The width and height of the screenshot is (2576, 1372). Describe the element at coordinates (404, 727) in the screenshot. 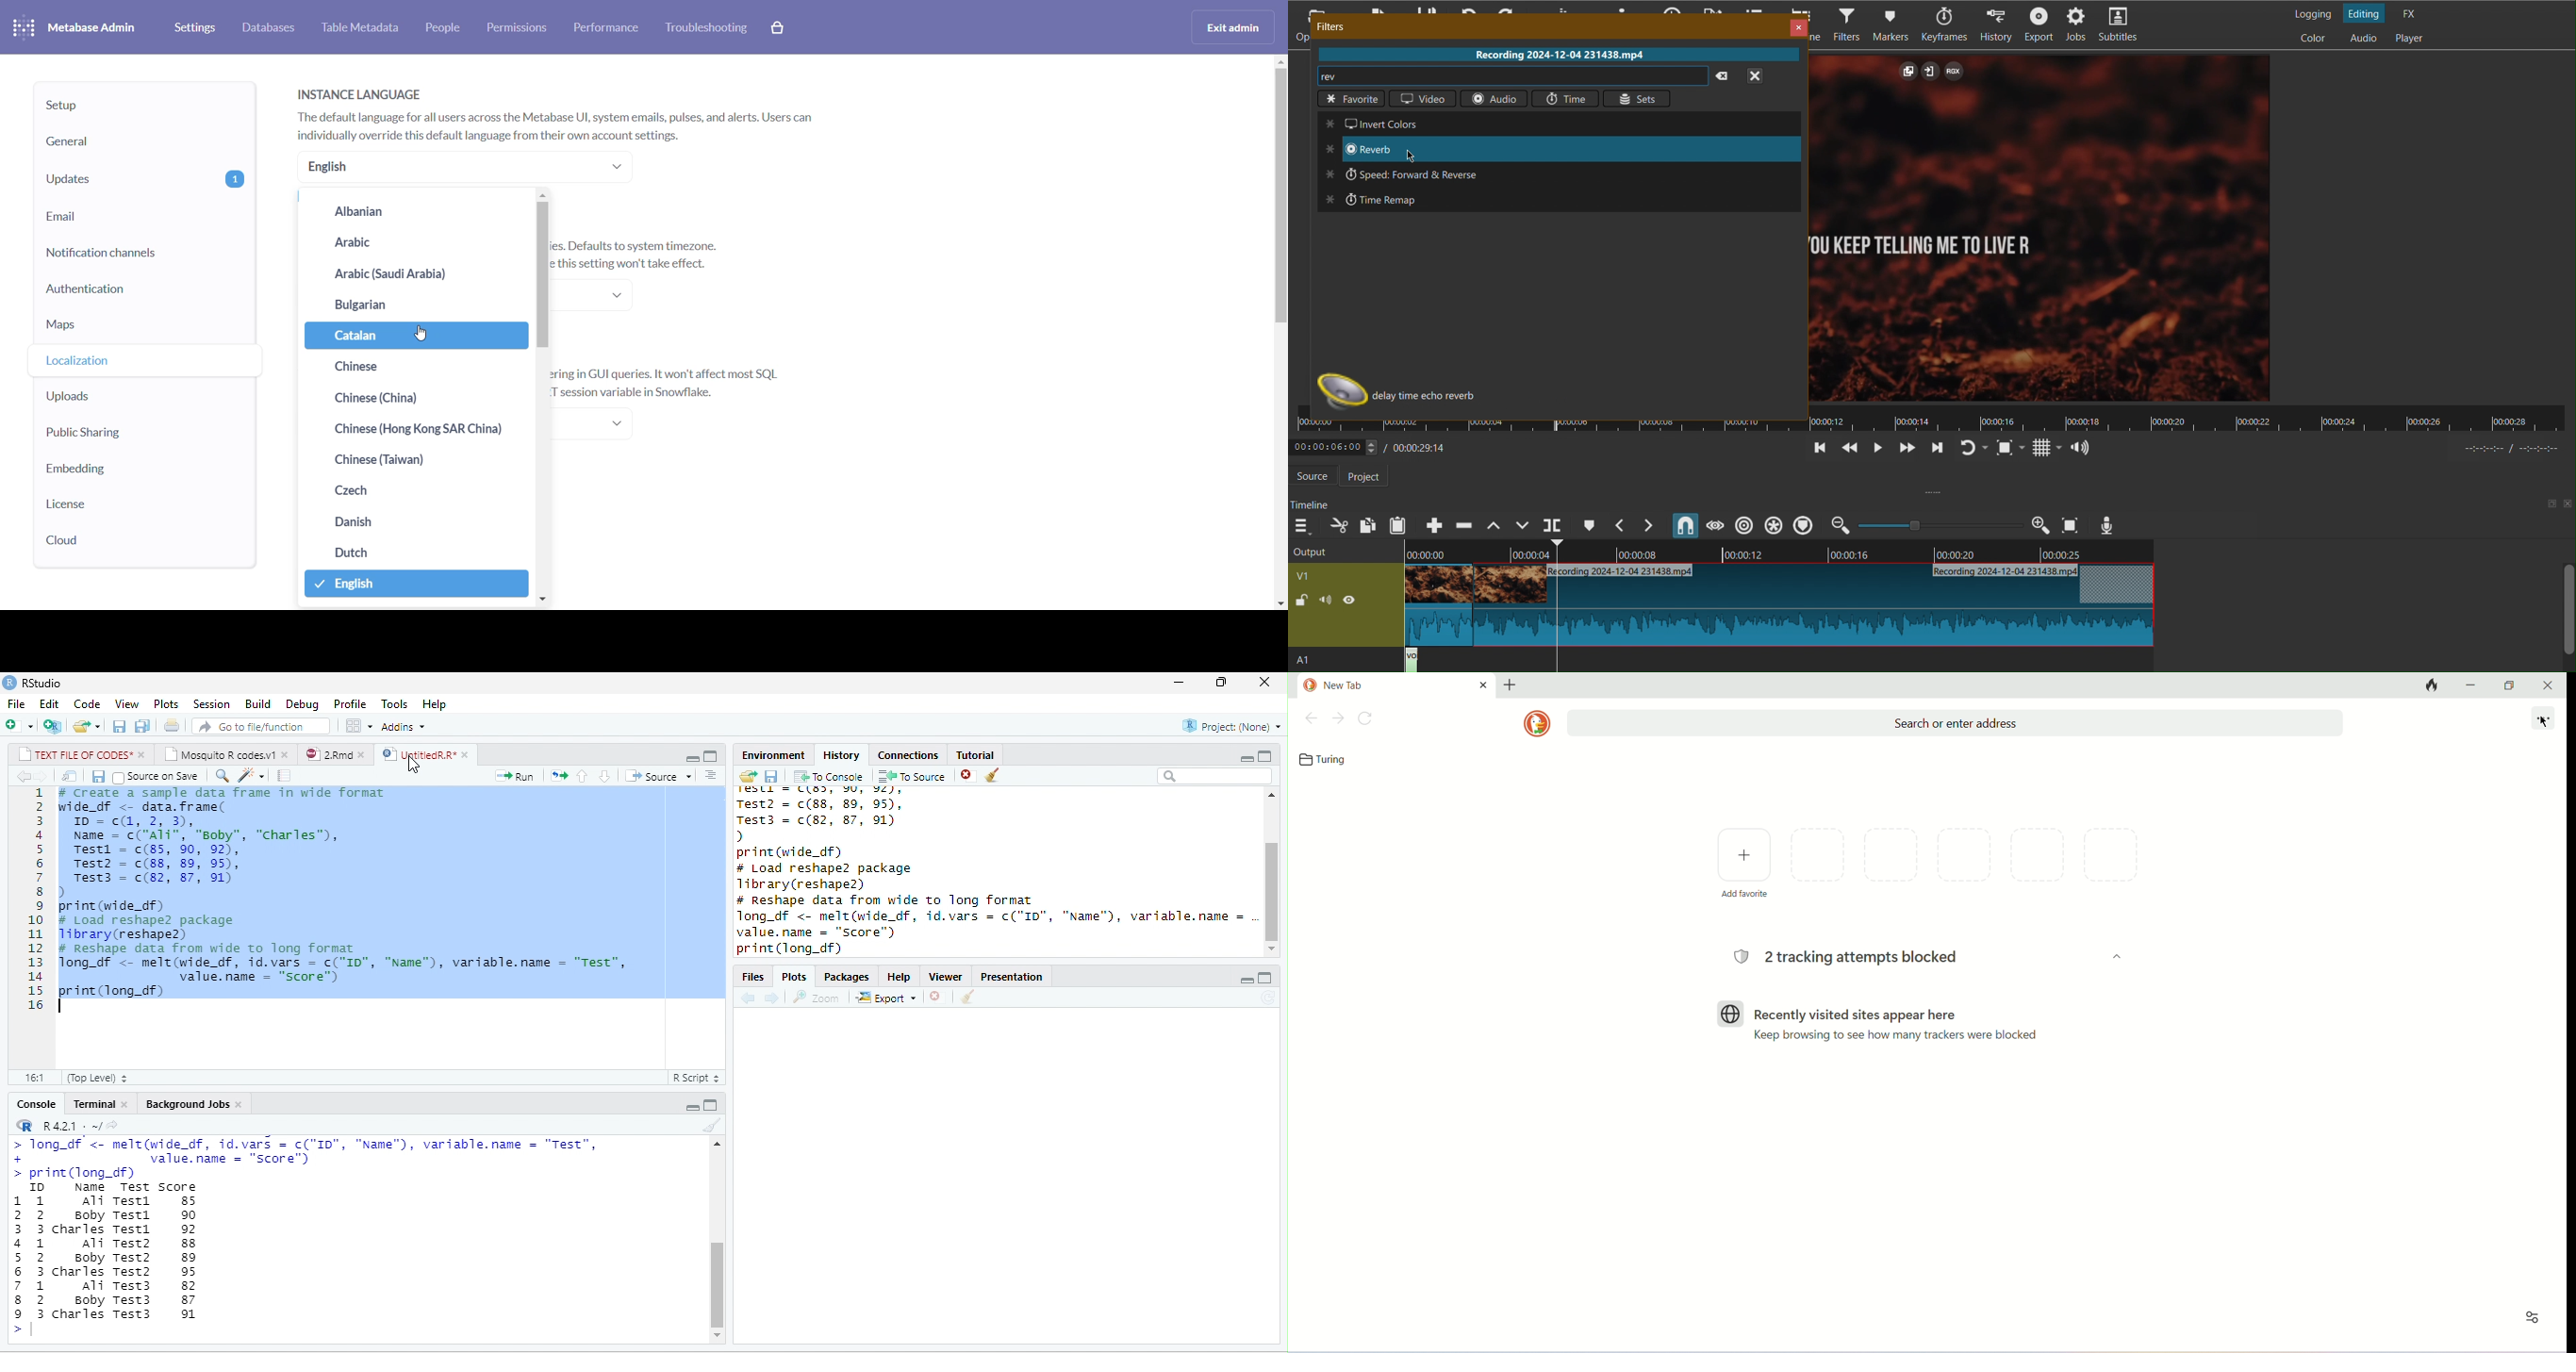

I see `Addins` at that location.